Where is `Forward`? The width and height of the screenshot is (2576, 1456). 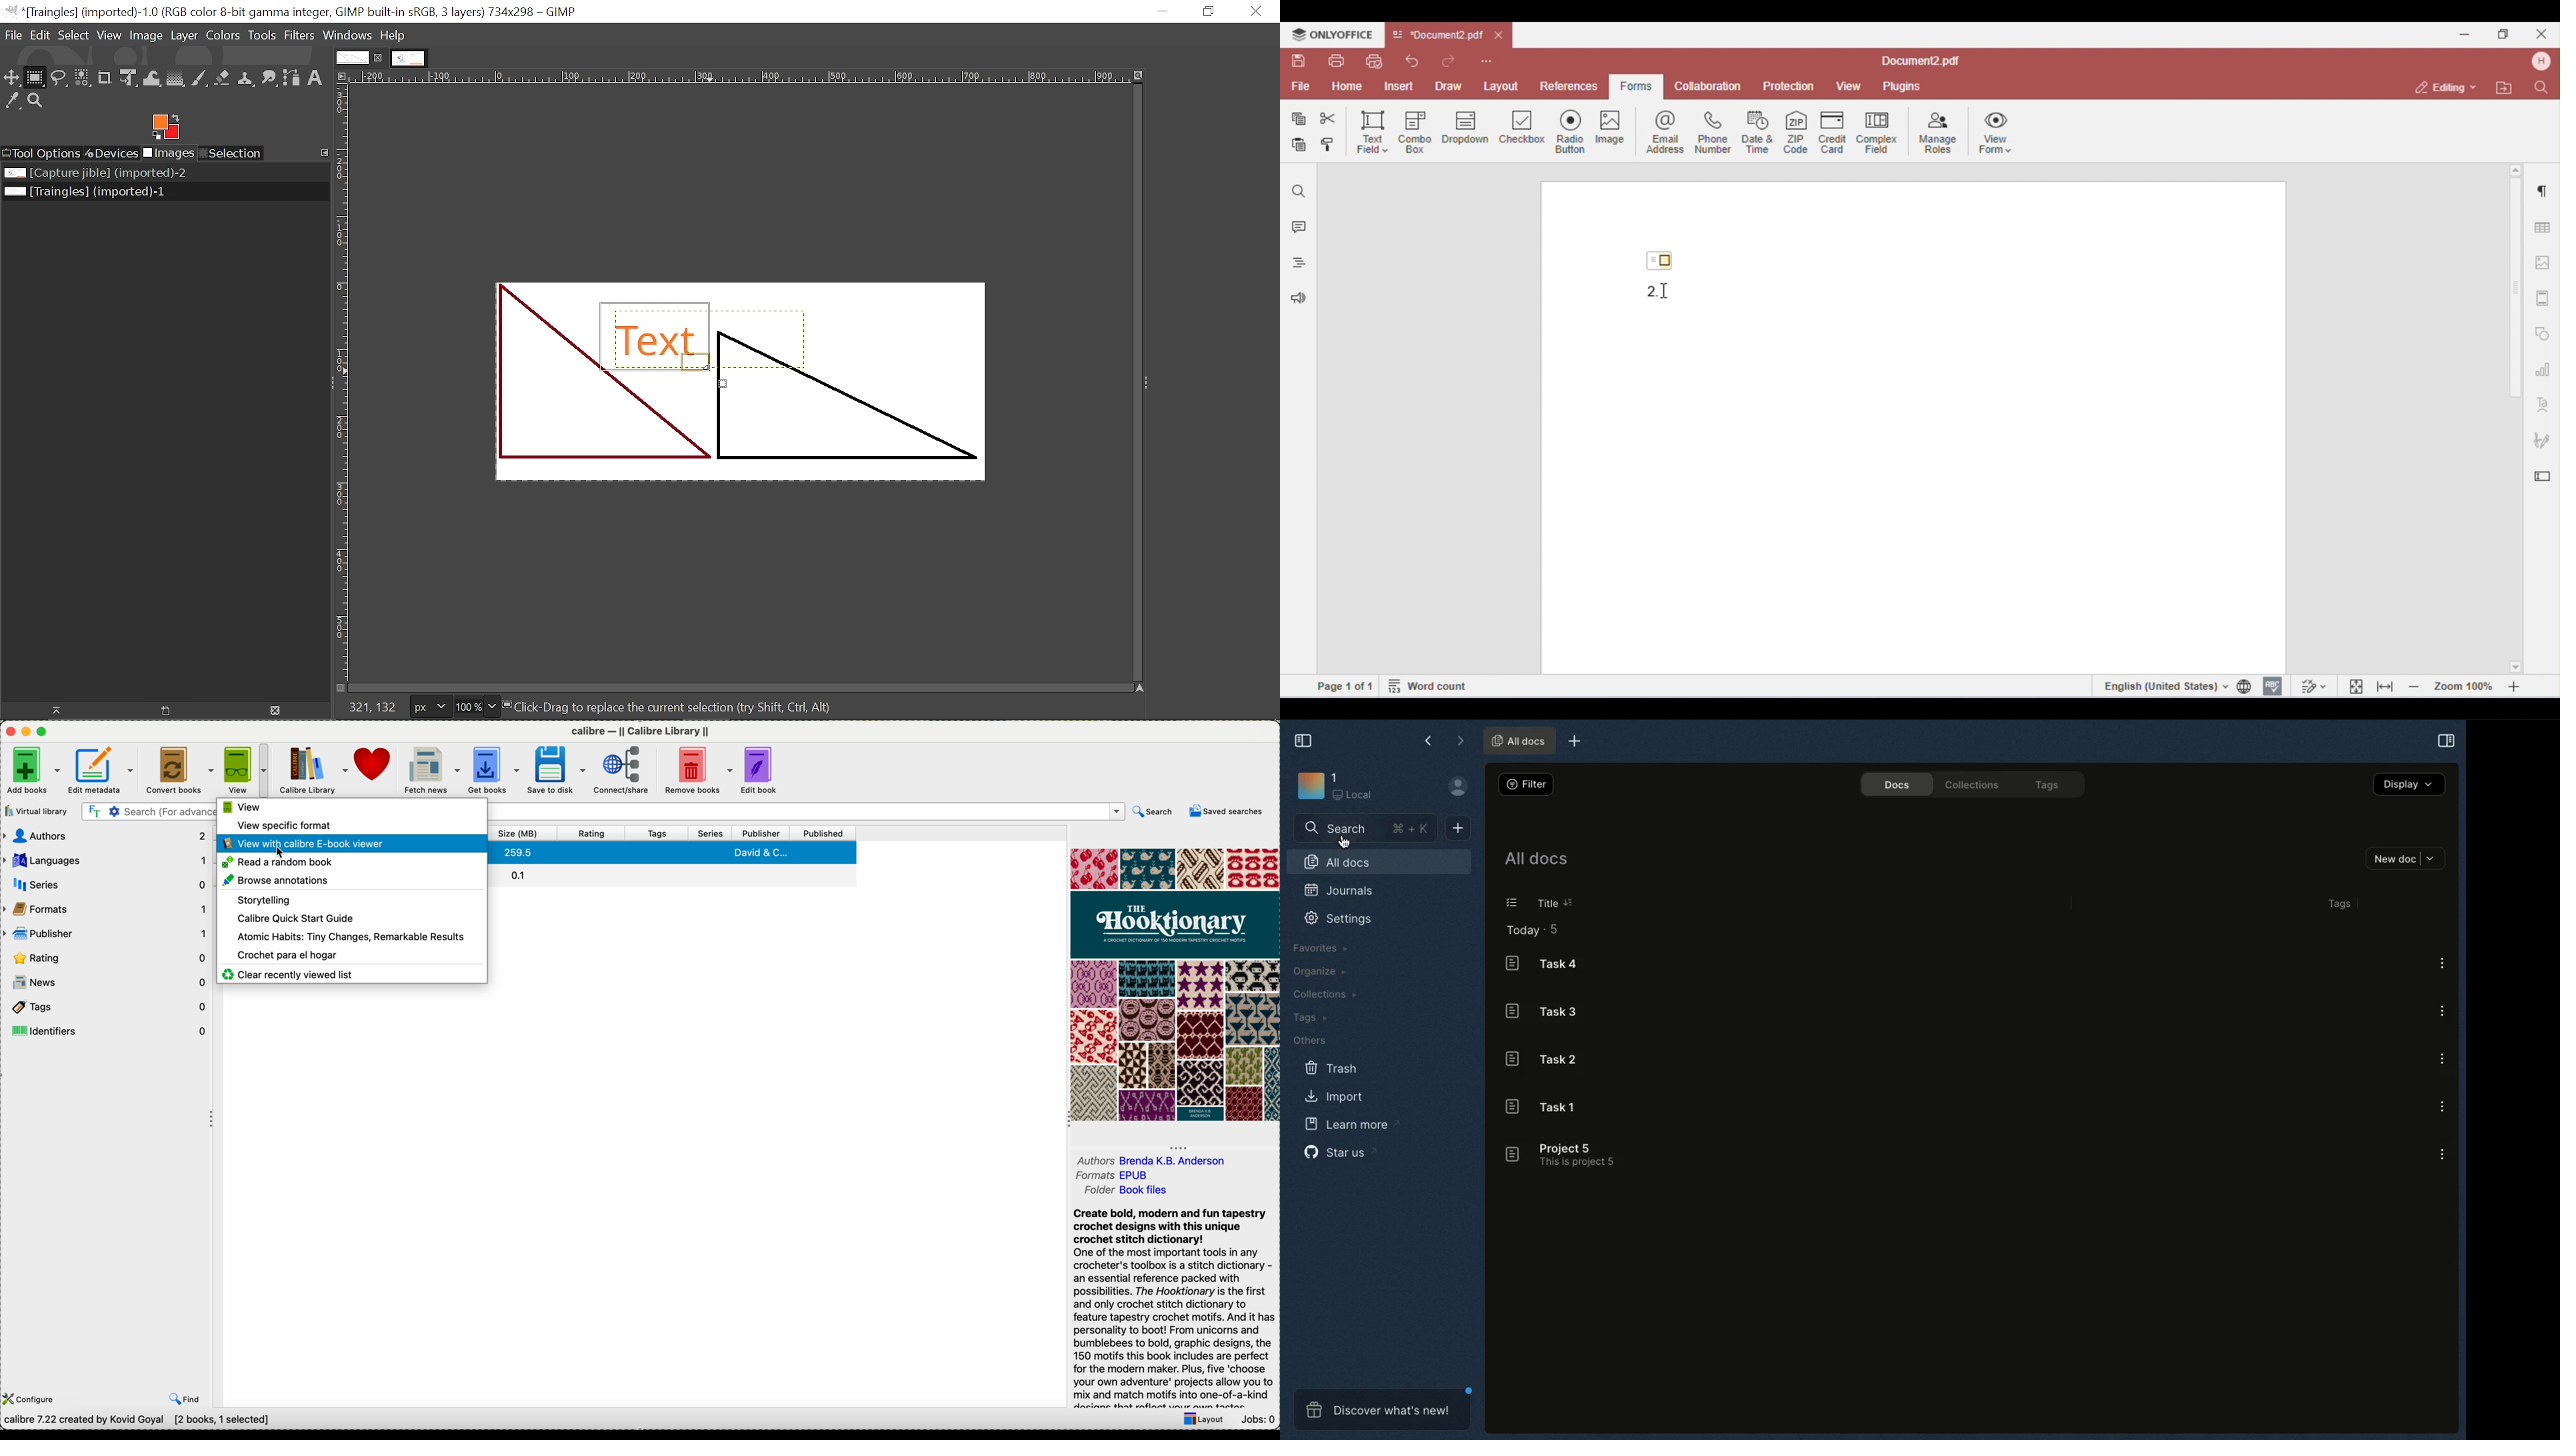
Forward is located at coordinates (1457, 738).